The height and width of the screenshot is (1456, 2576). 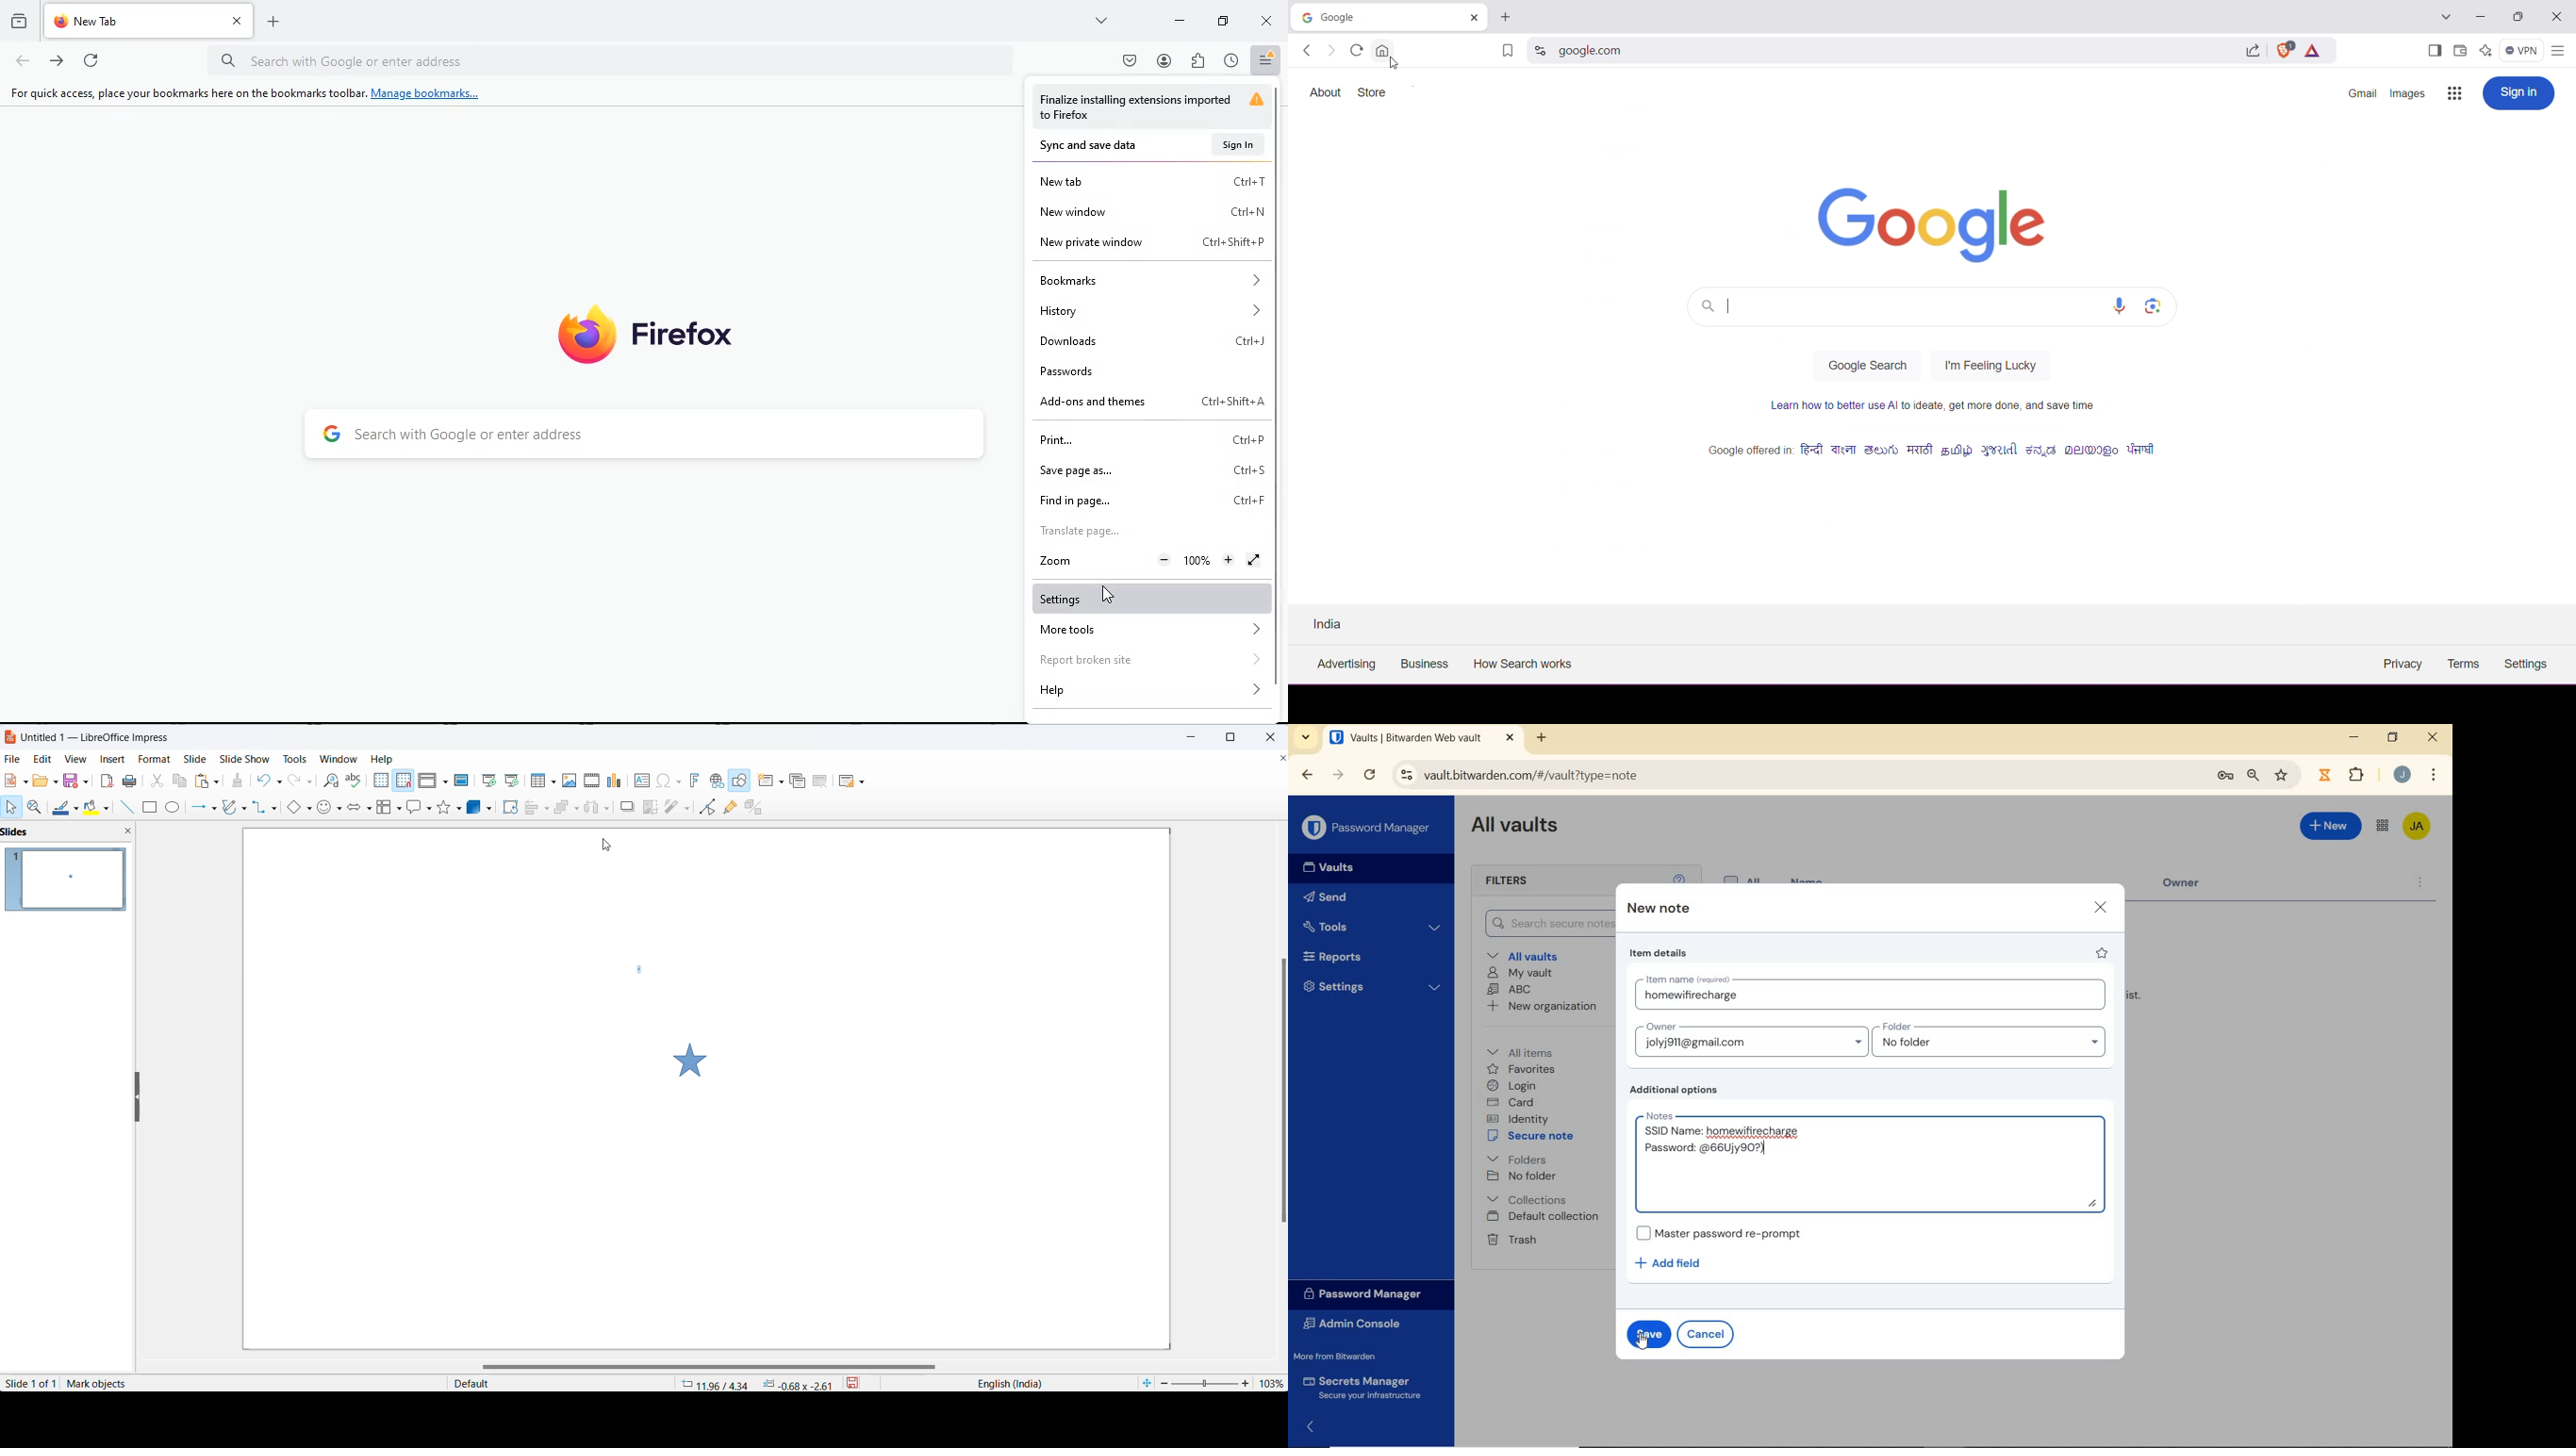 I want to click on Search Bar, so click(x=609, y=59).